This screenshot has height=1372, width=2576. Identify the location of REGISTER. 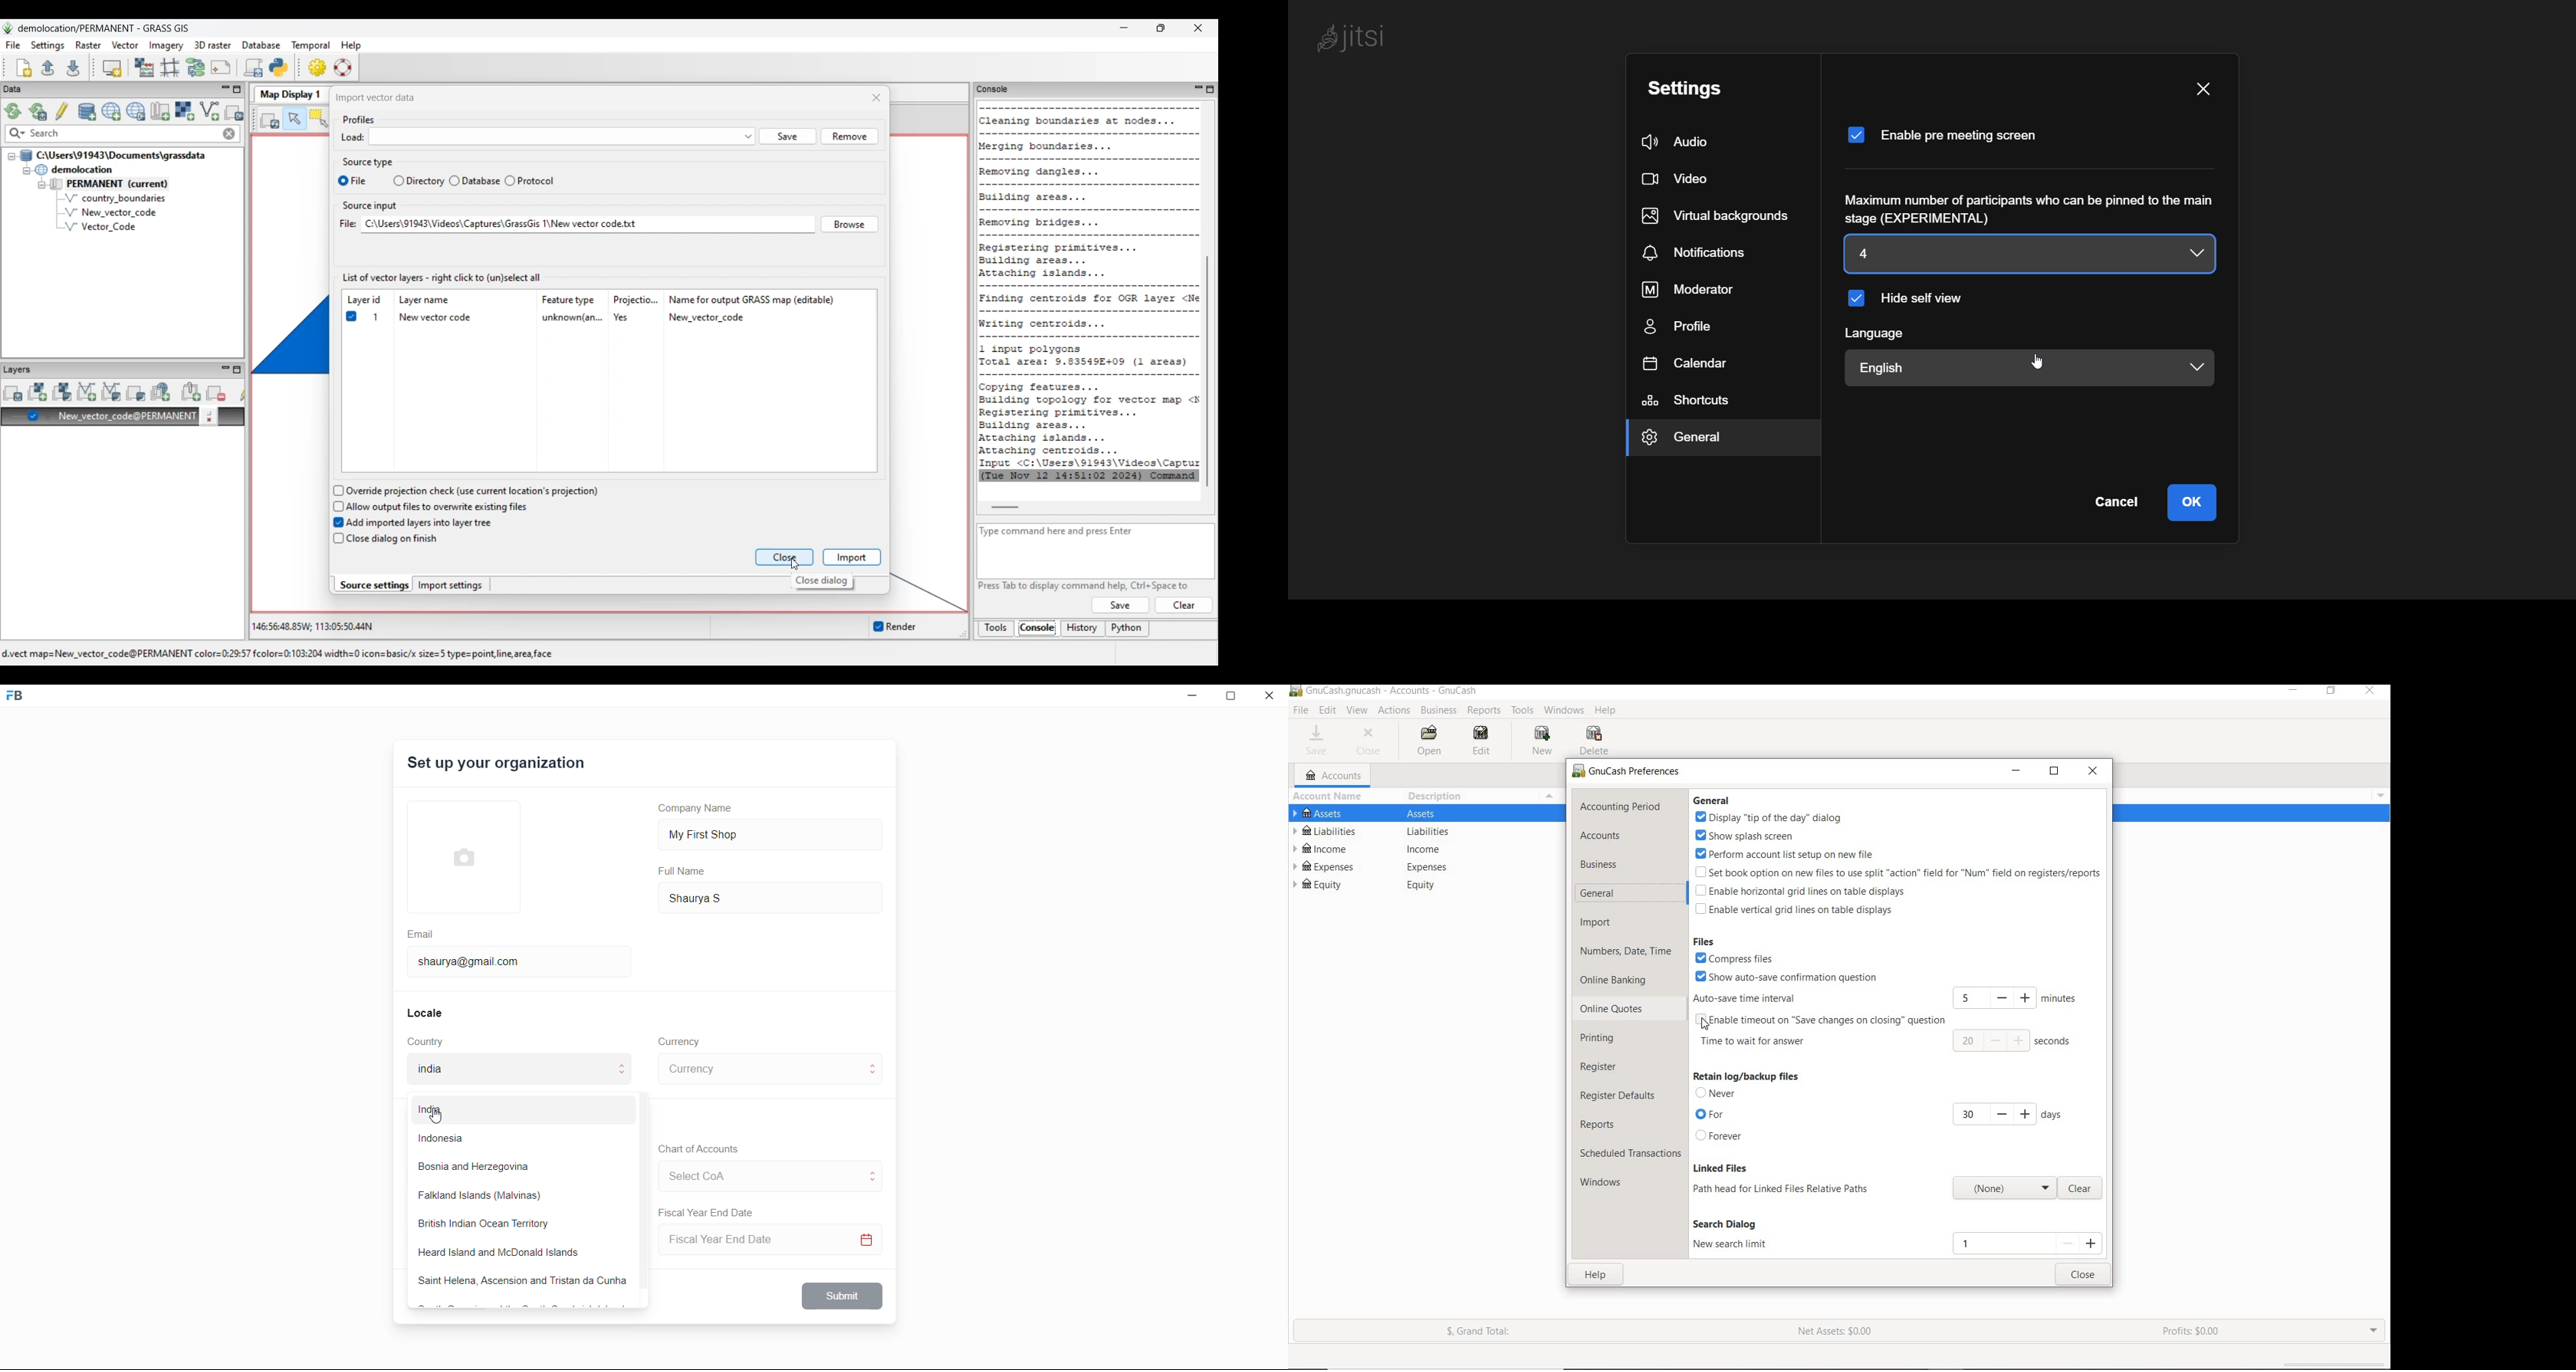
(1604, 1065).